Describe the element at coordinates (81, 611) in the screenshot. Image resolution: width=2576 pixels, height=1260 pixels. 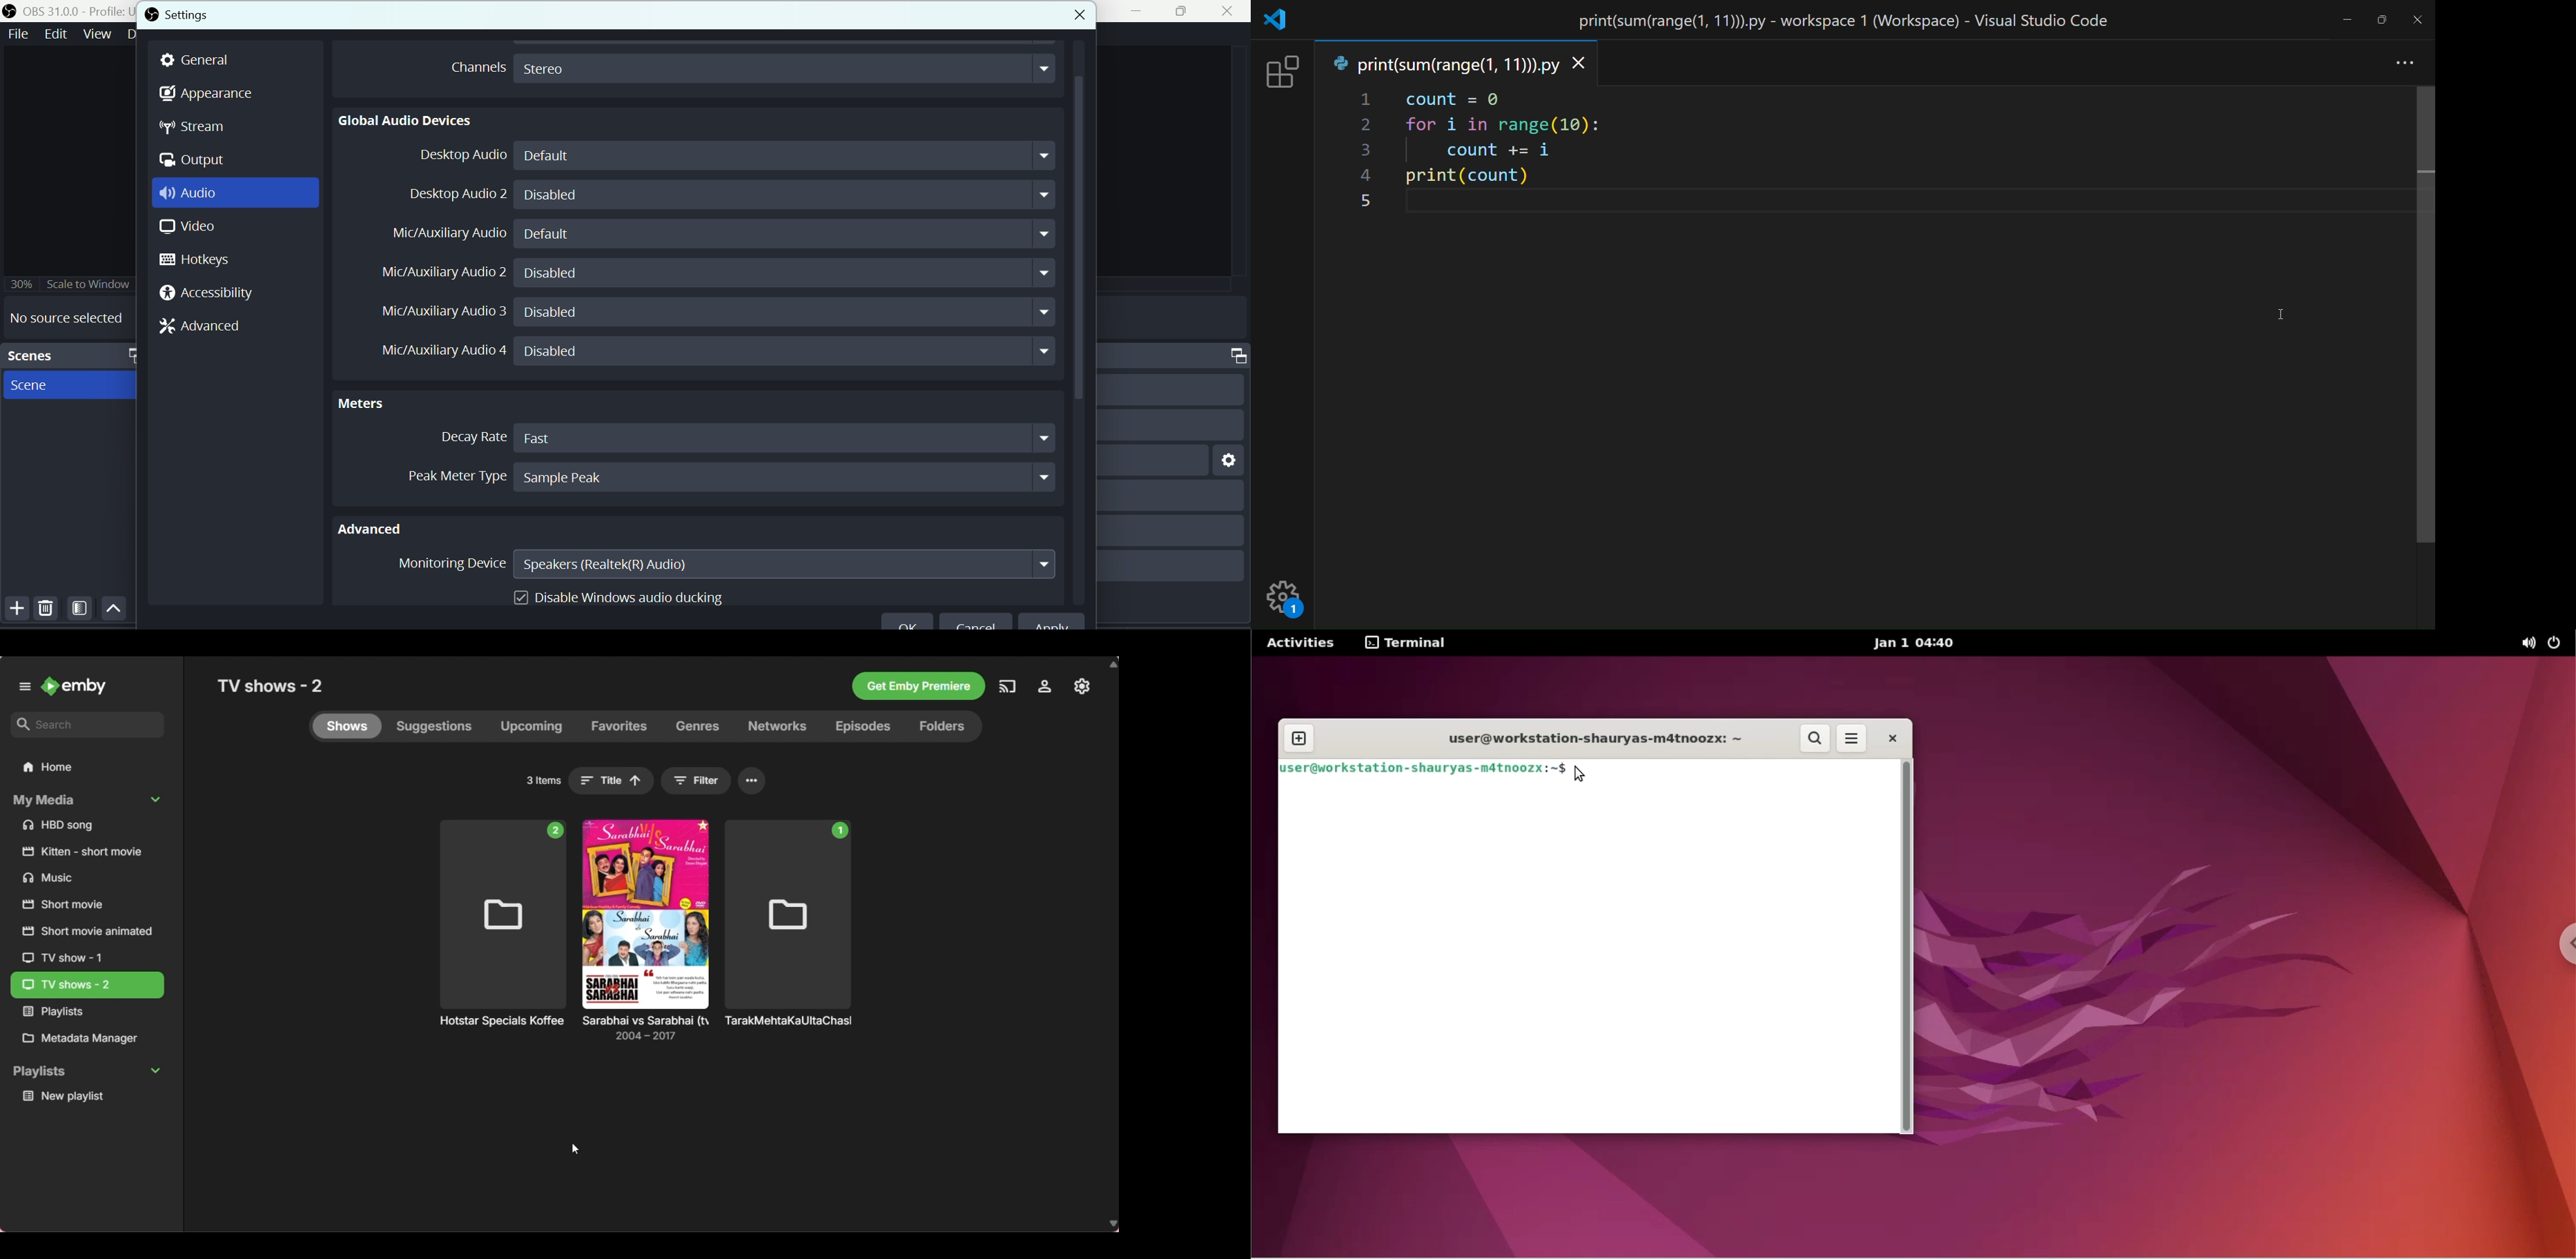
I see `Filter` at that location.